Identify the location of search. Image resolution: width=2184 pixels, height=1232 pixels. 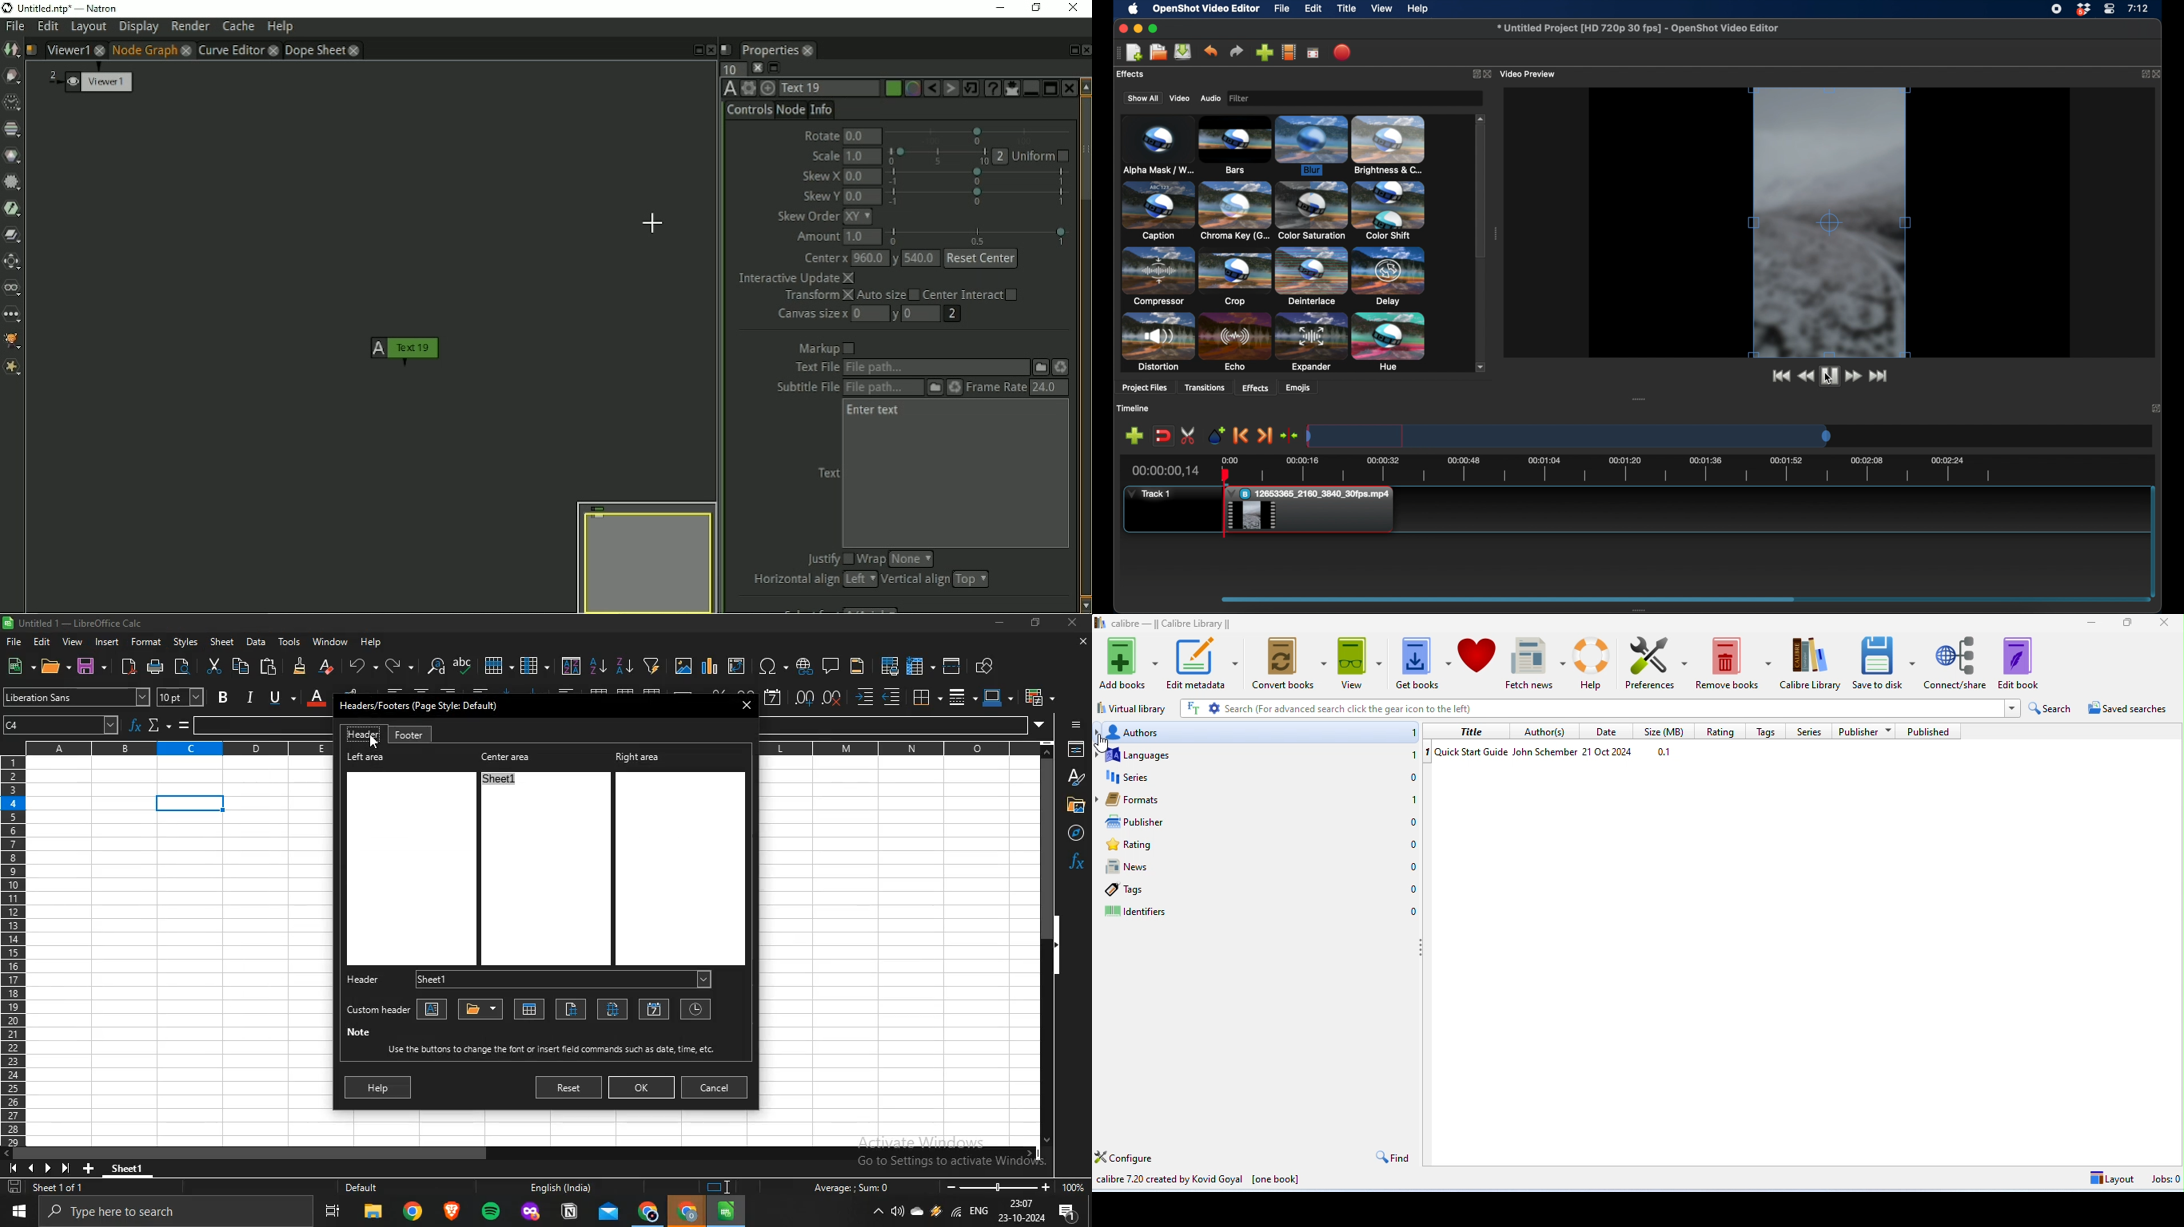
(1589, 708).